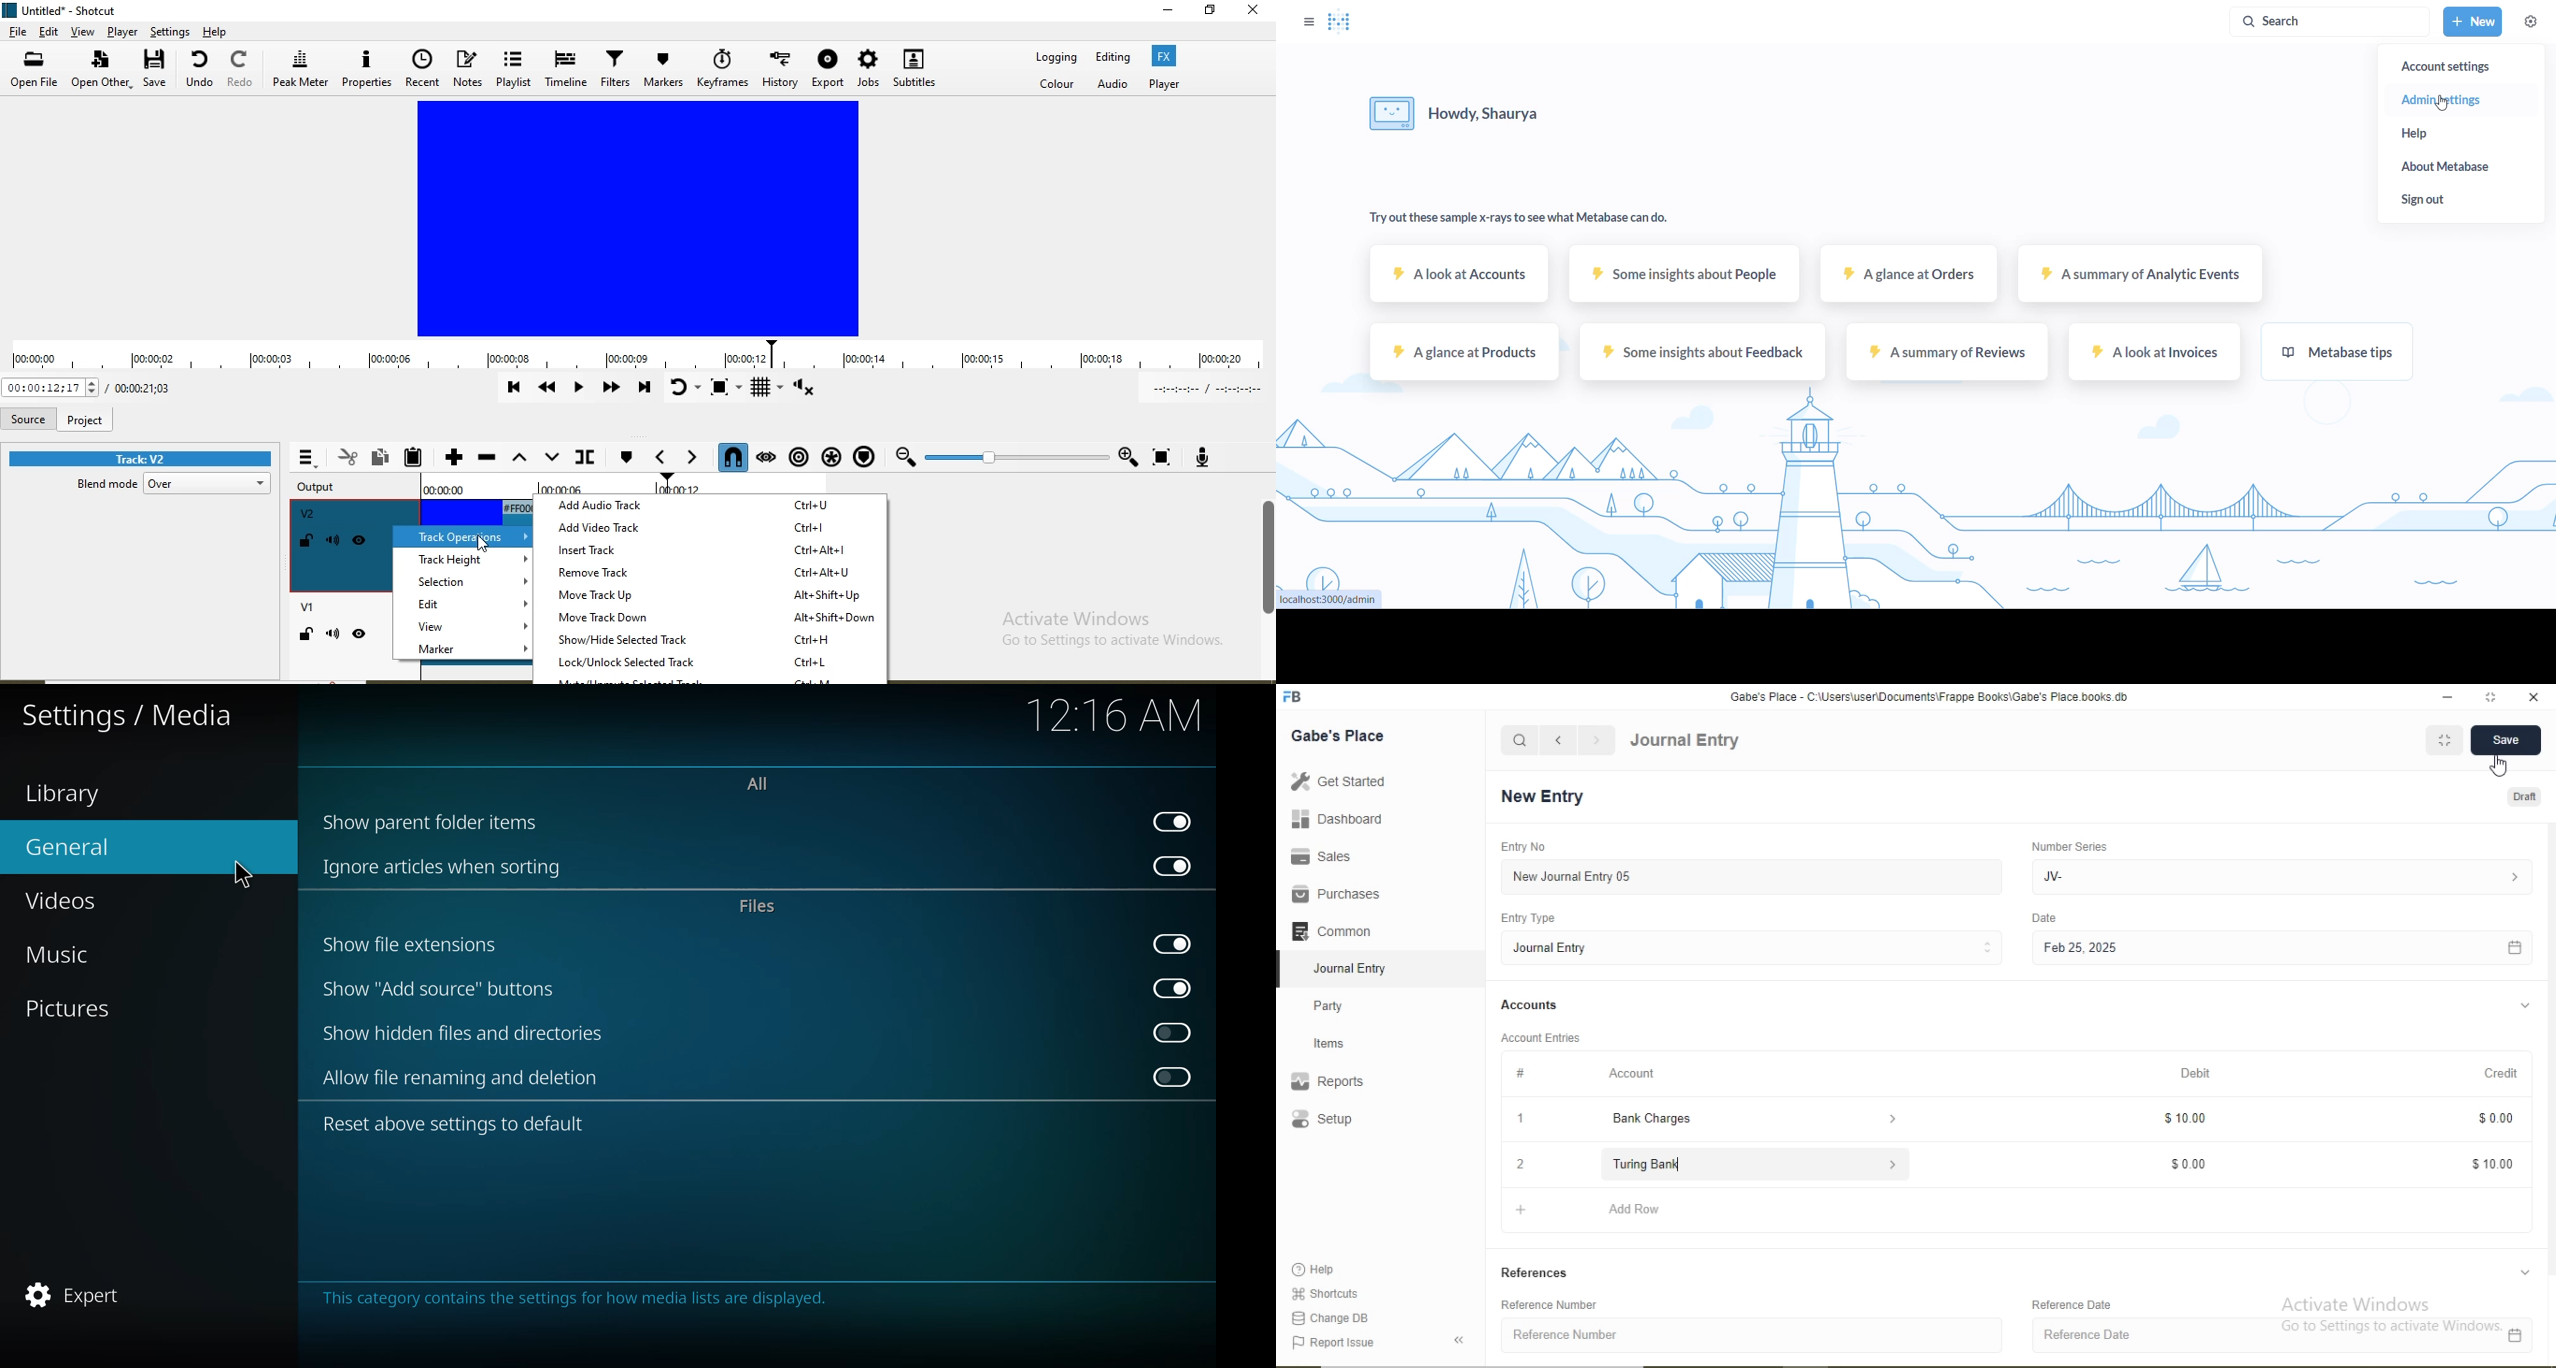 This screenshot has width=2576, height=1372. Describe the element at coordinates (2045, 918) in the screenshot. I see `Date` at that location.